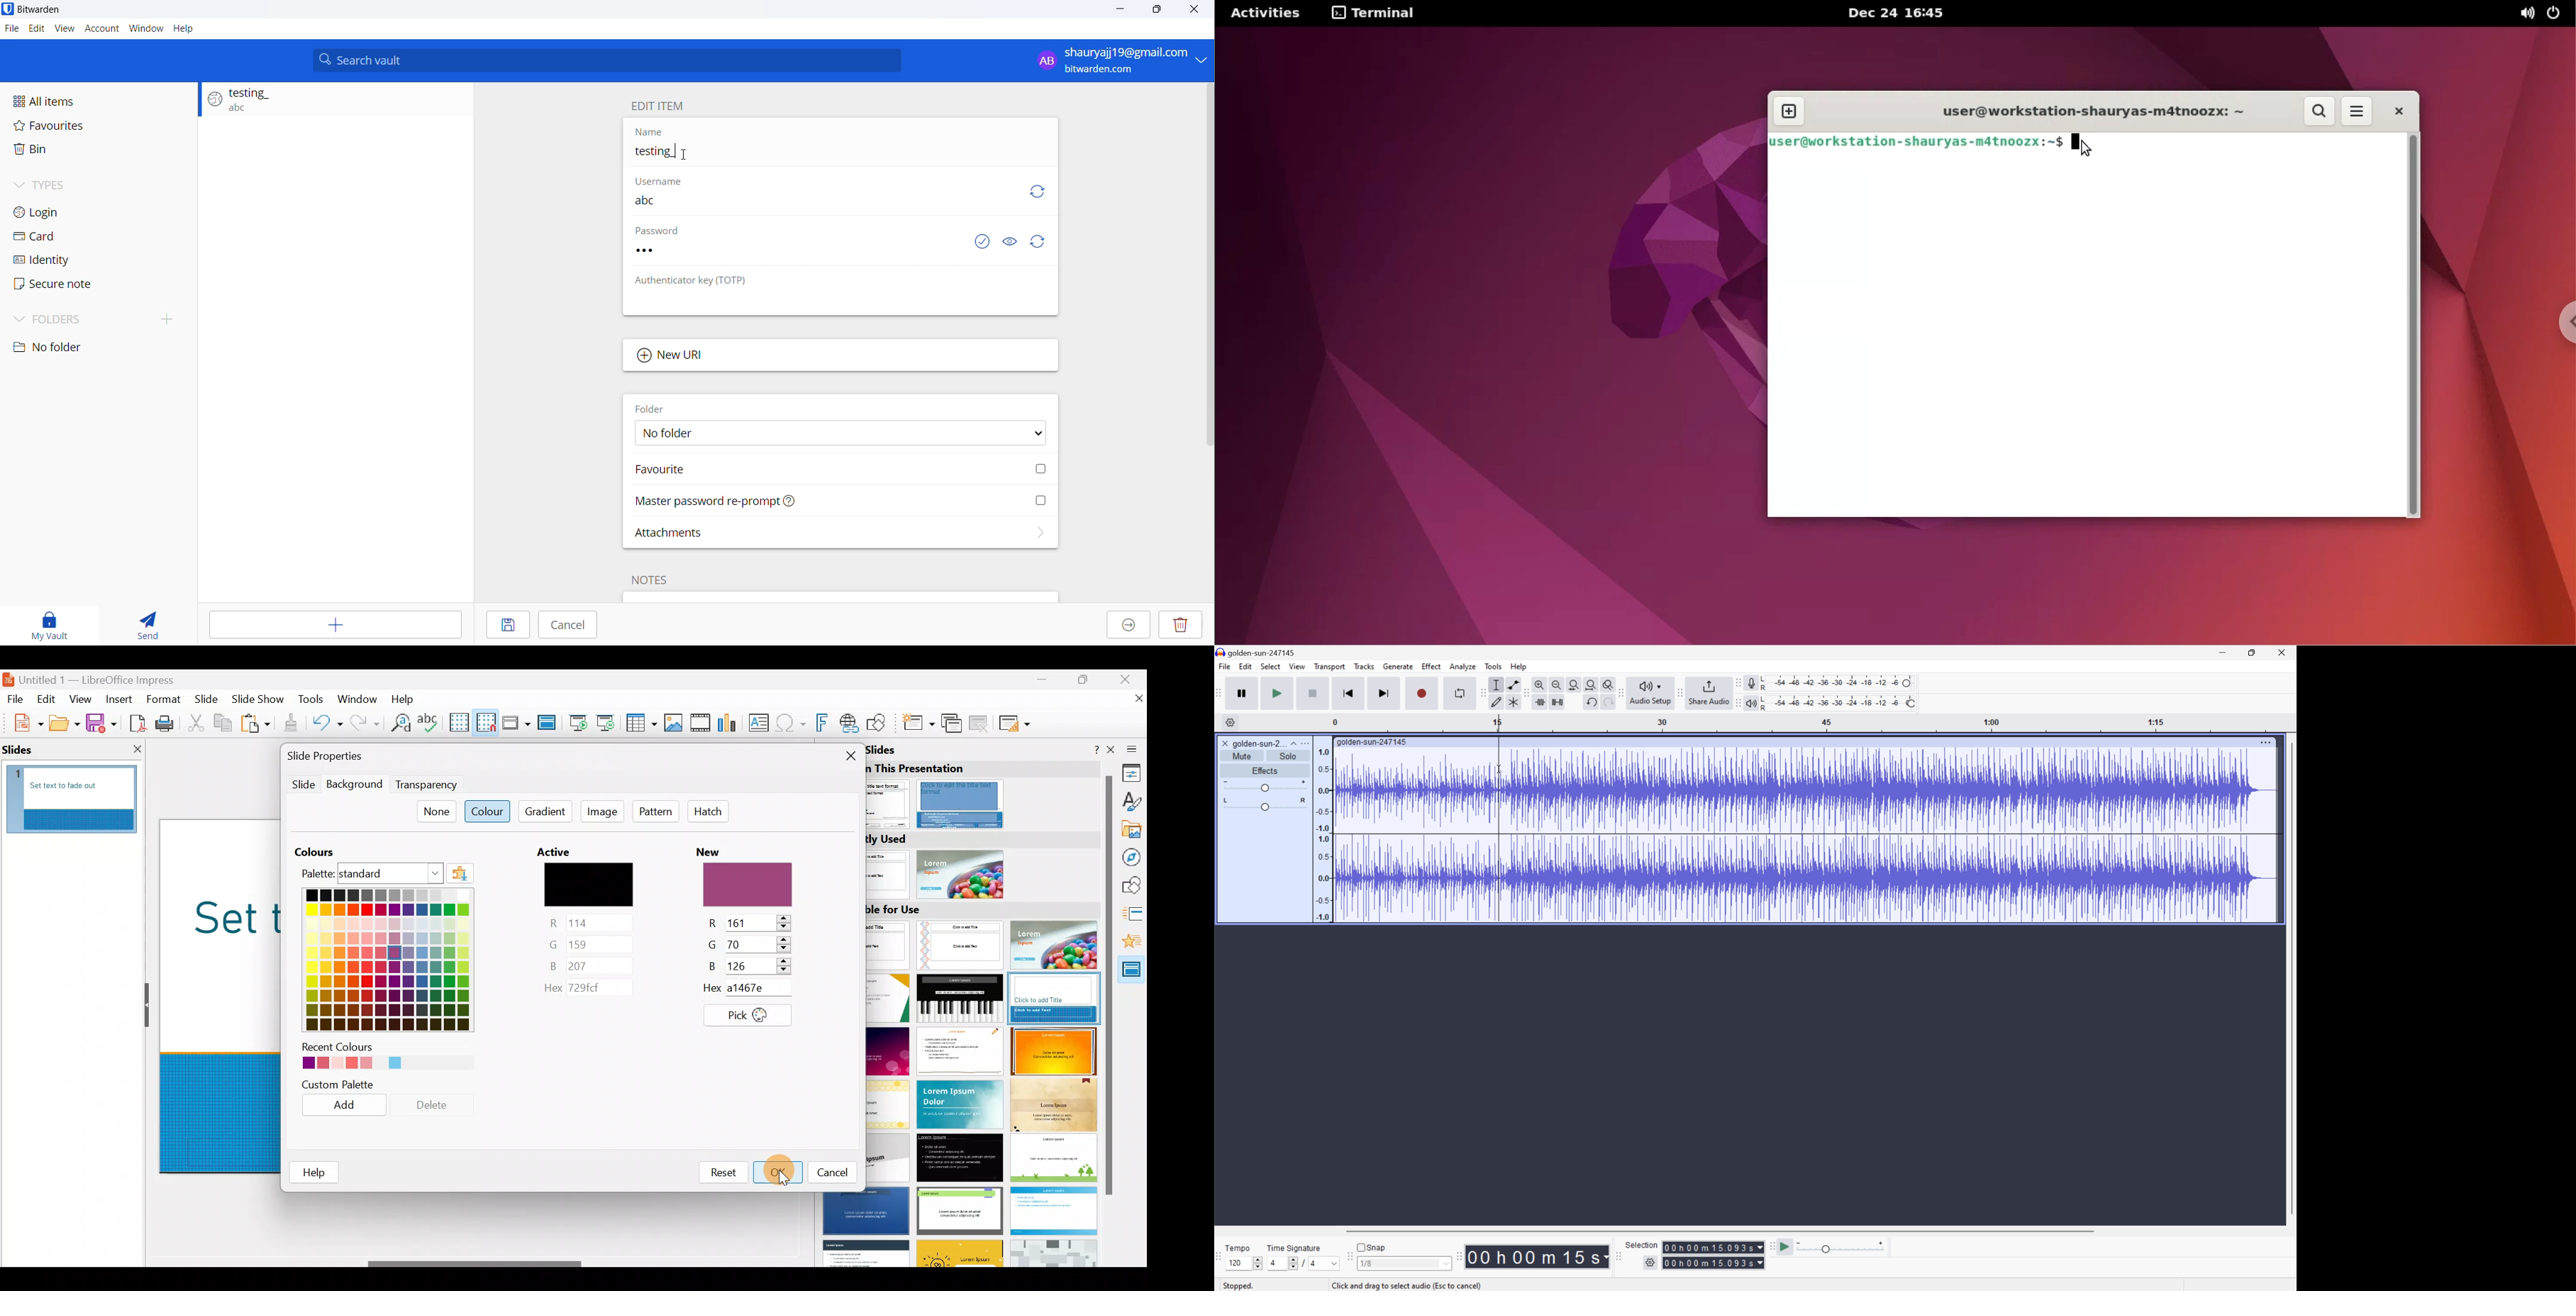 The height and width of the screenshot is (1316, 2576). What do you see at coordinates (487, 813) in the screenshot?
I see `Colour` at bounding box center [487, 813].